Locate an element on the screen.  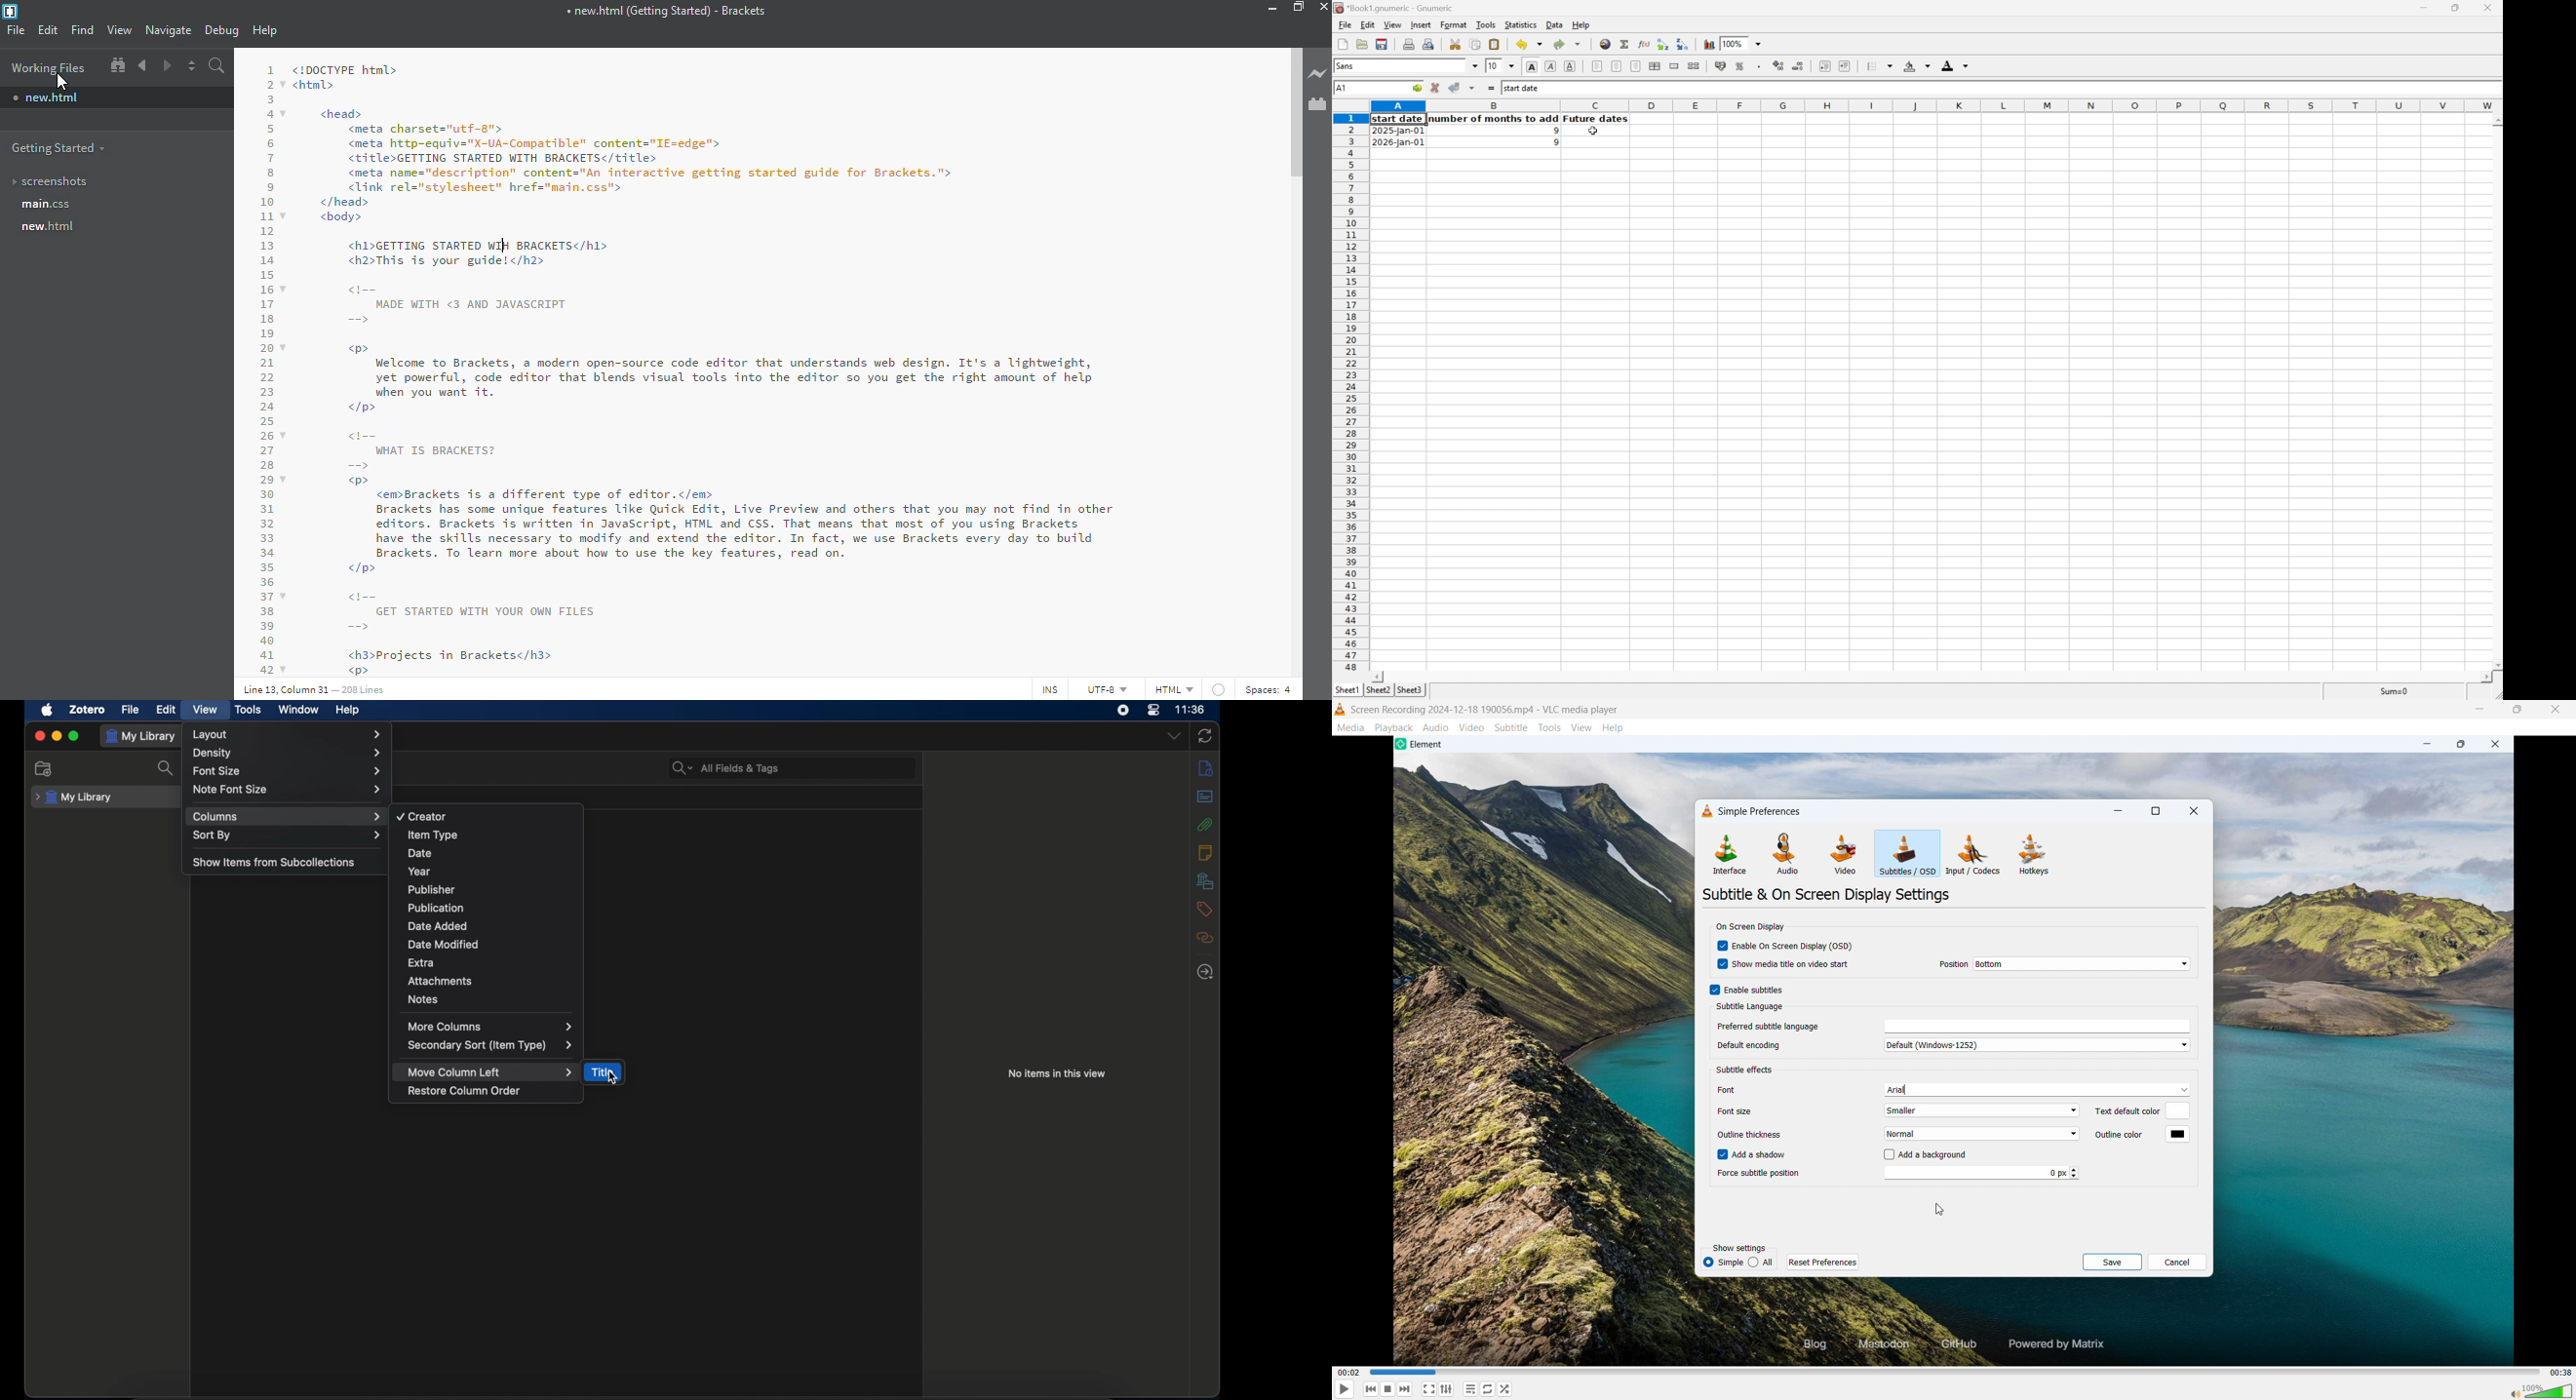
more columns is located at coordinates (491, 1026).